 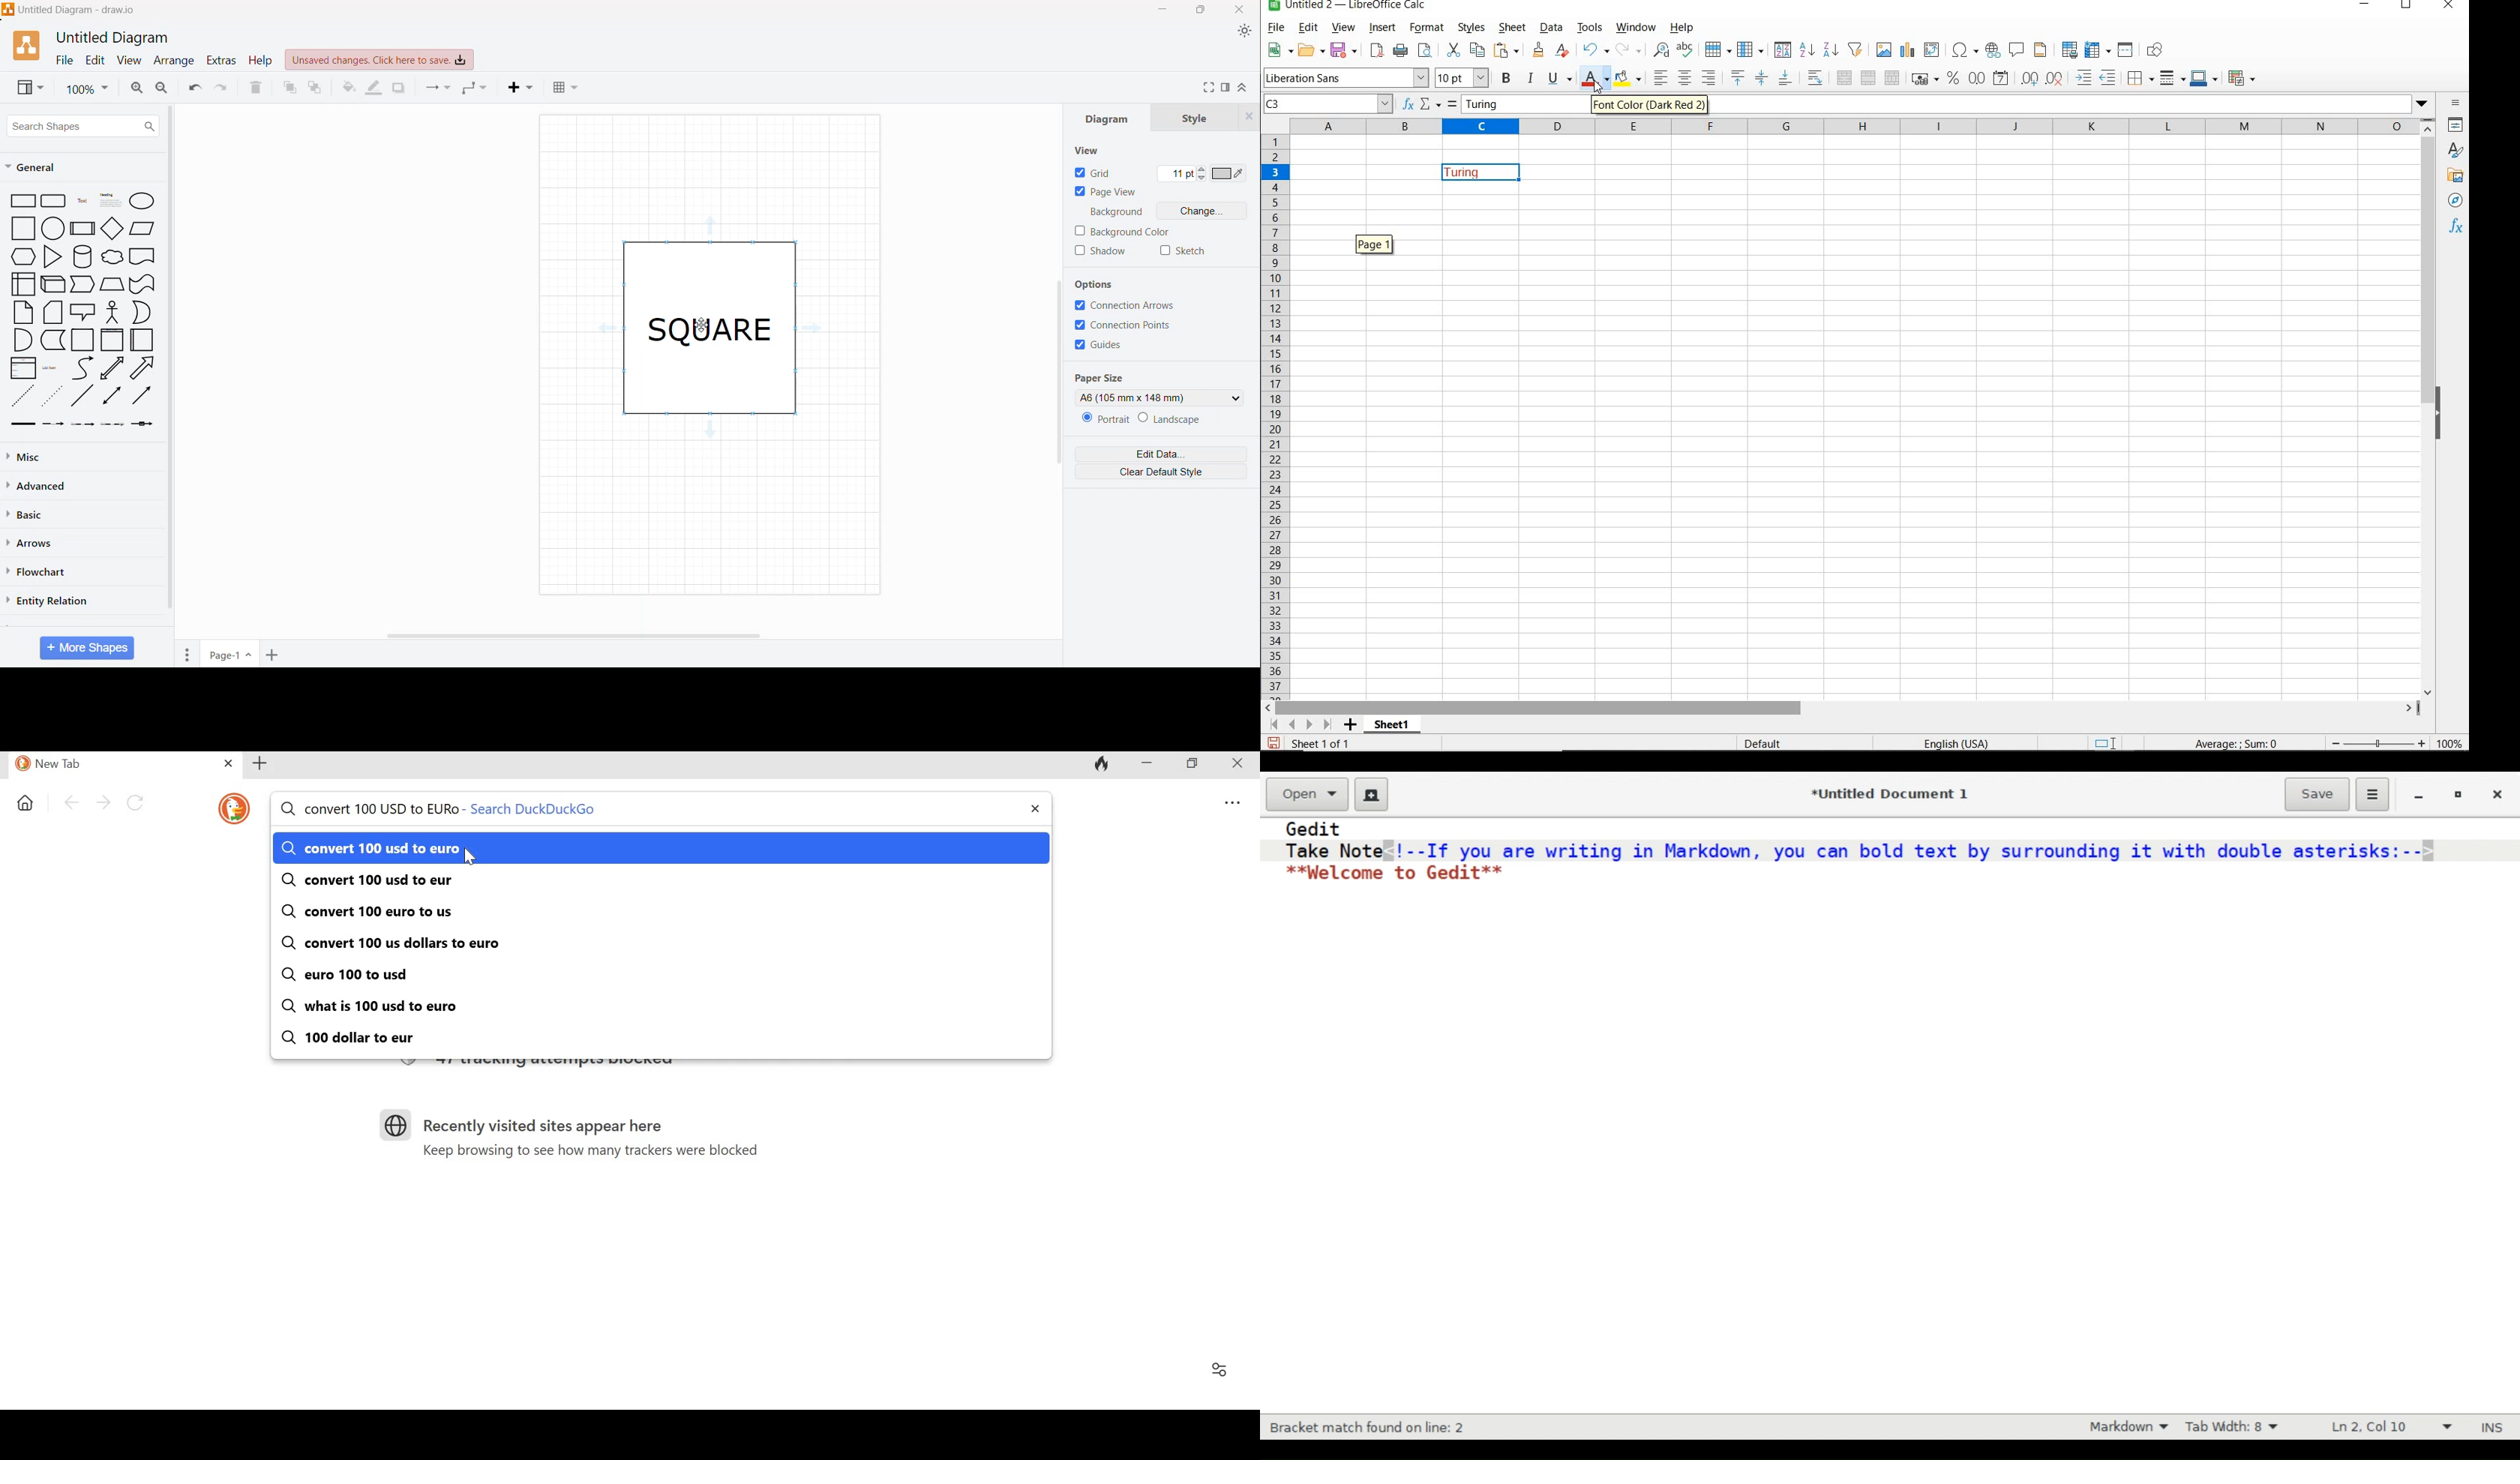 I want to click on Shadow, so click(x=400, y=88).